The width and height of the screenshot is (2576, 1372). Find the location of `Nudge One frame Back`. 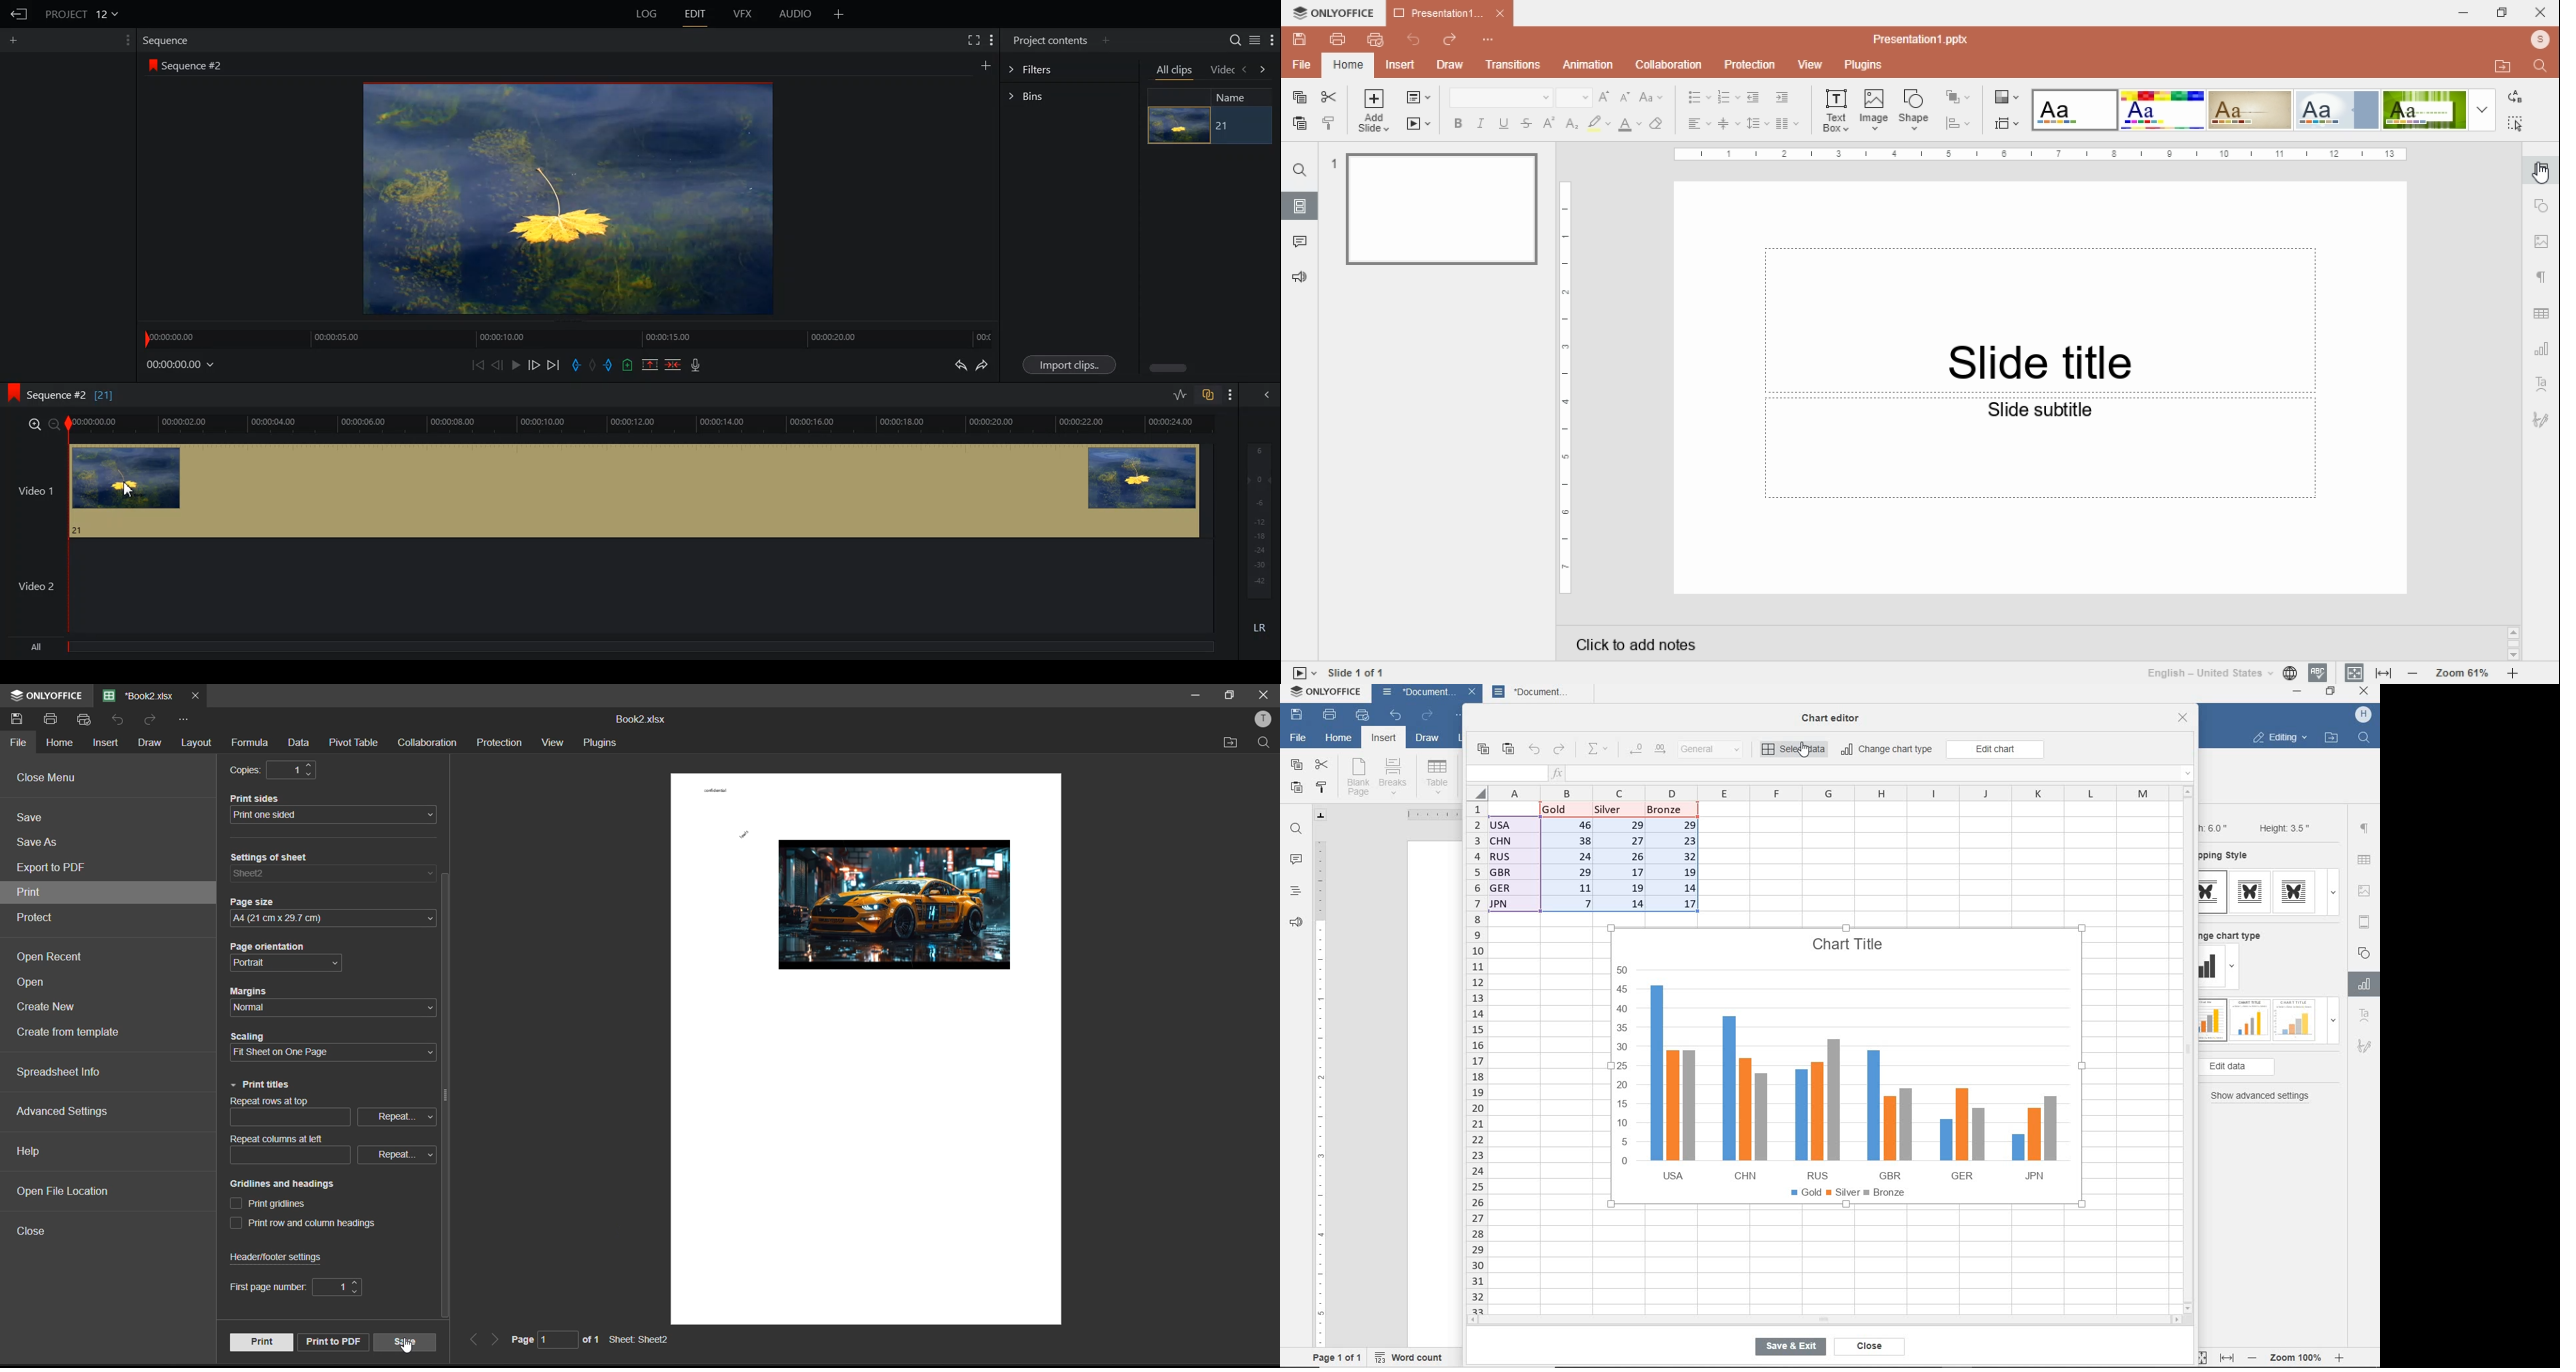

Nudge One frame Back is located at coordinates (497, 365).